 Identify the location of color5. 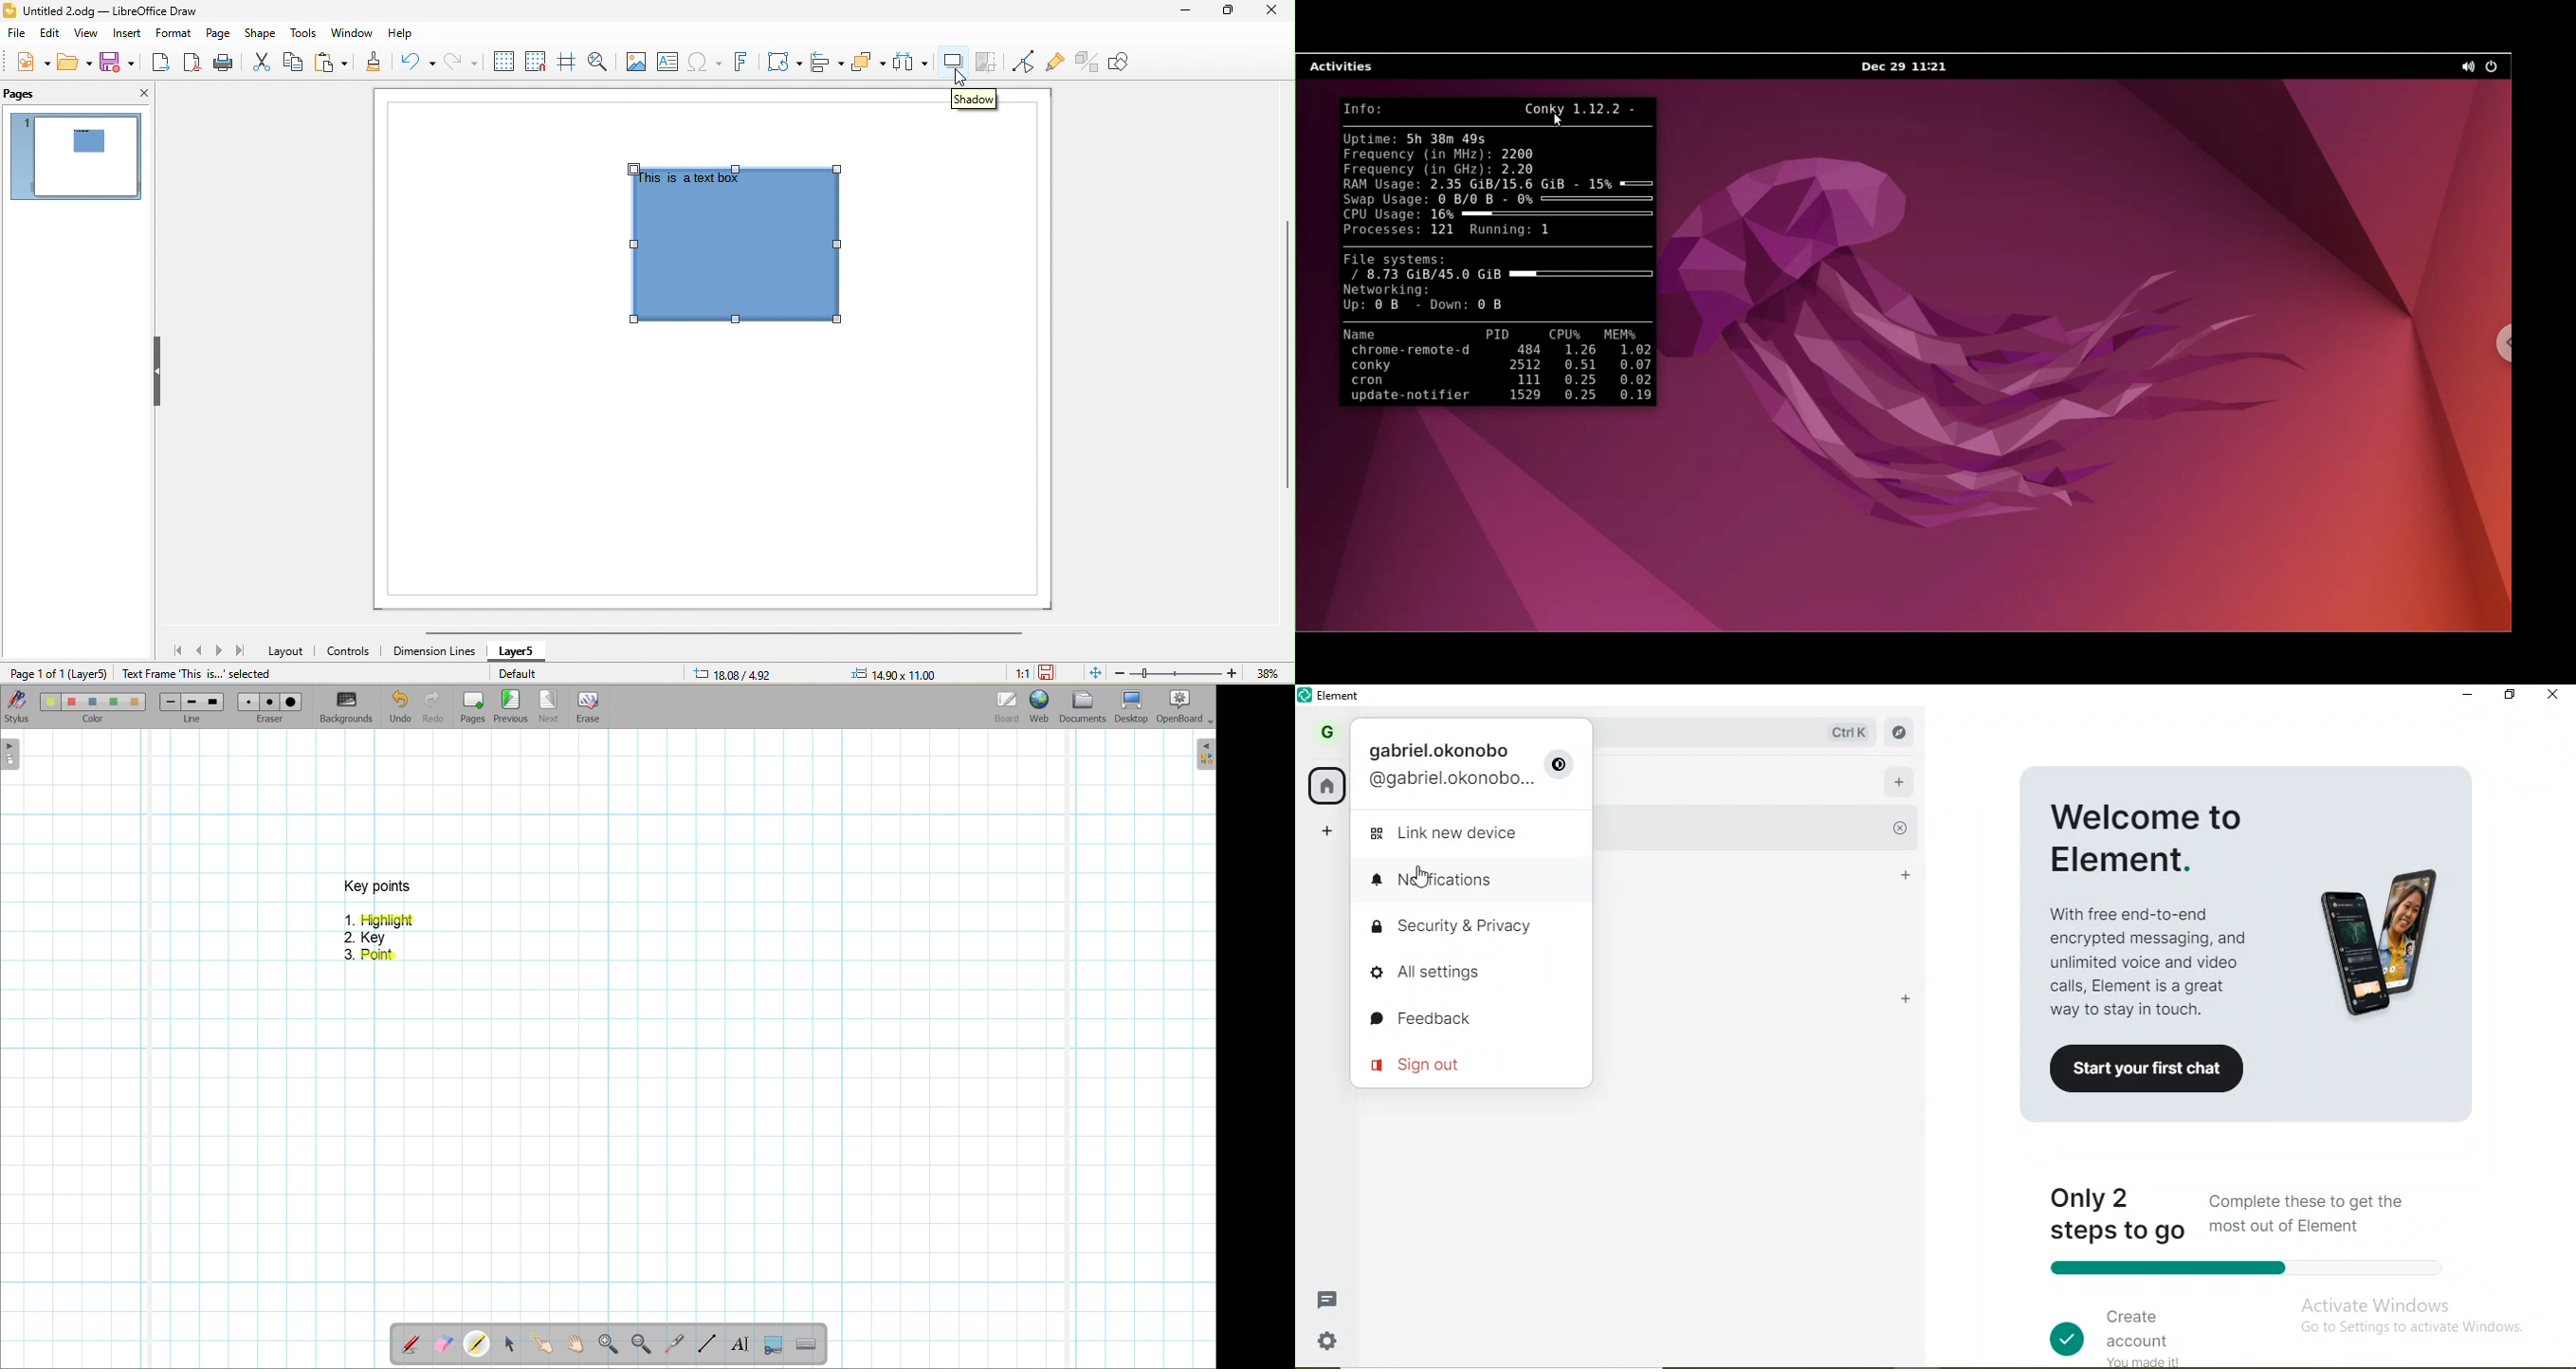
(133, 702).